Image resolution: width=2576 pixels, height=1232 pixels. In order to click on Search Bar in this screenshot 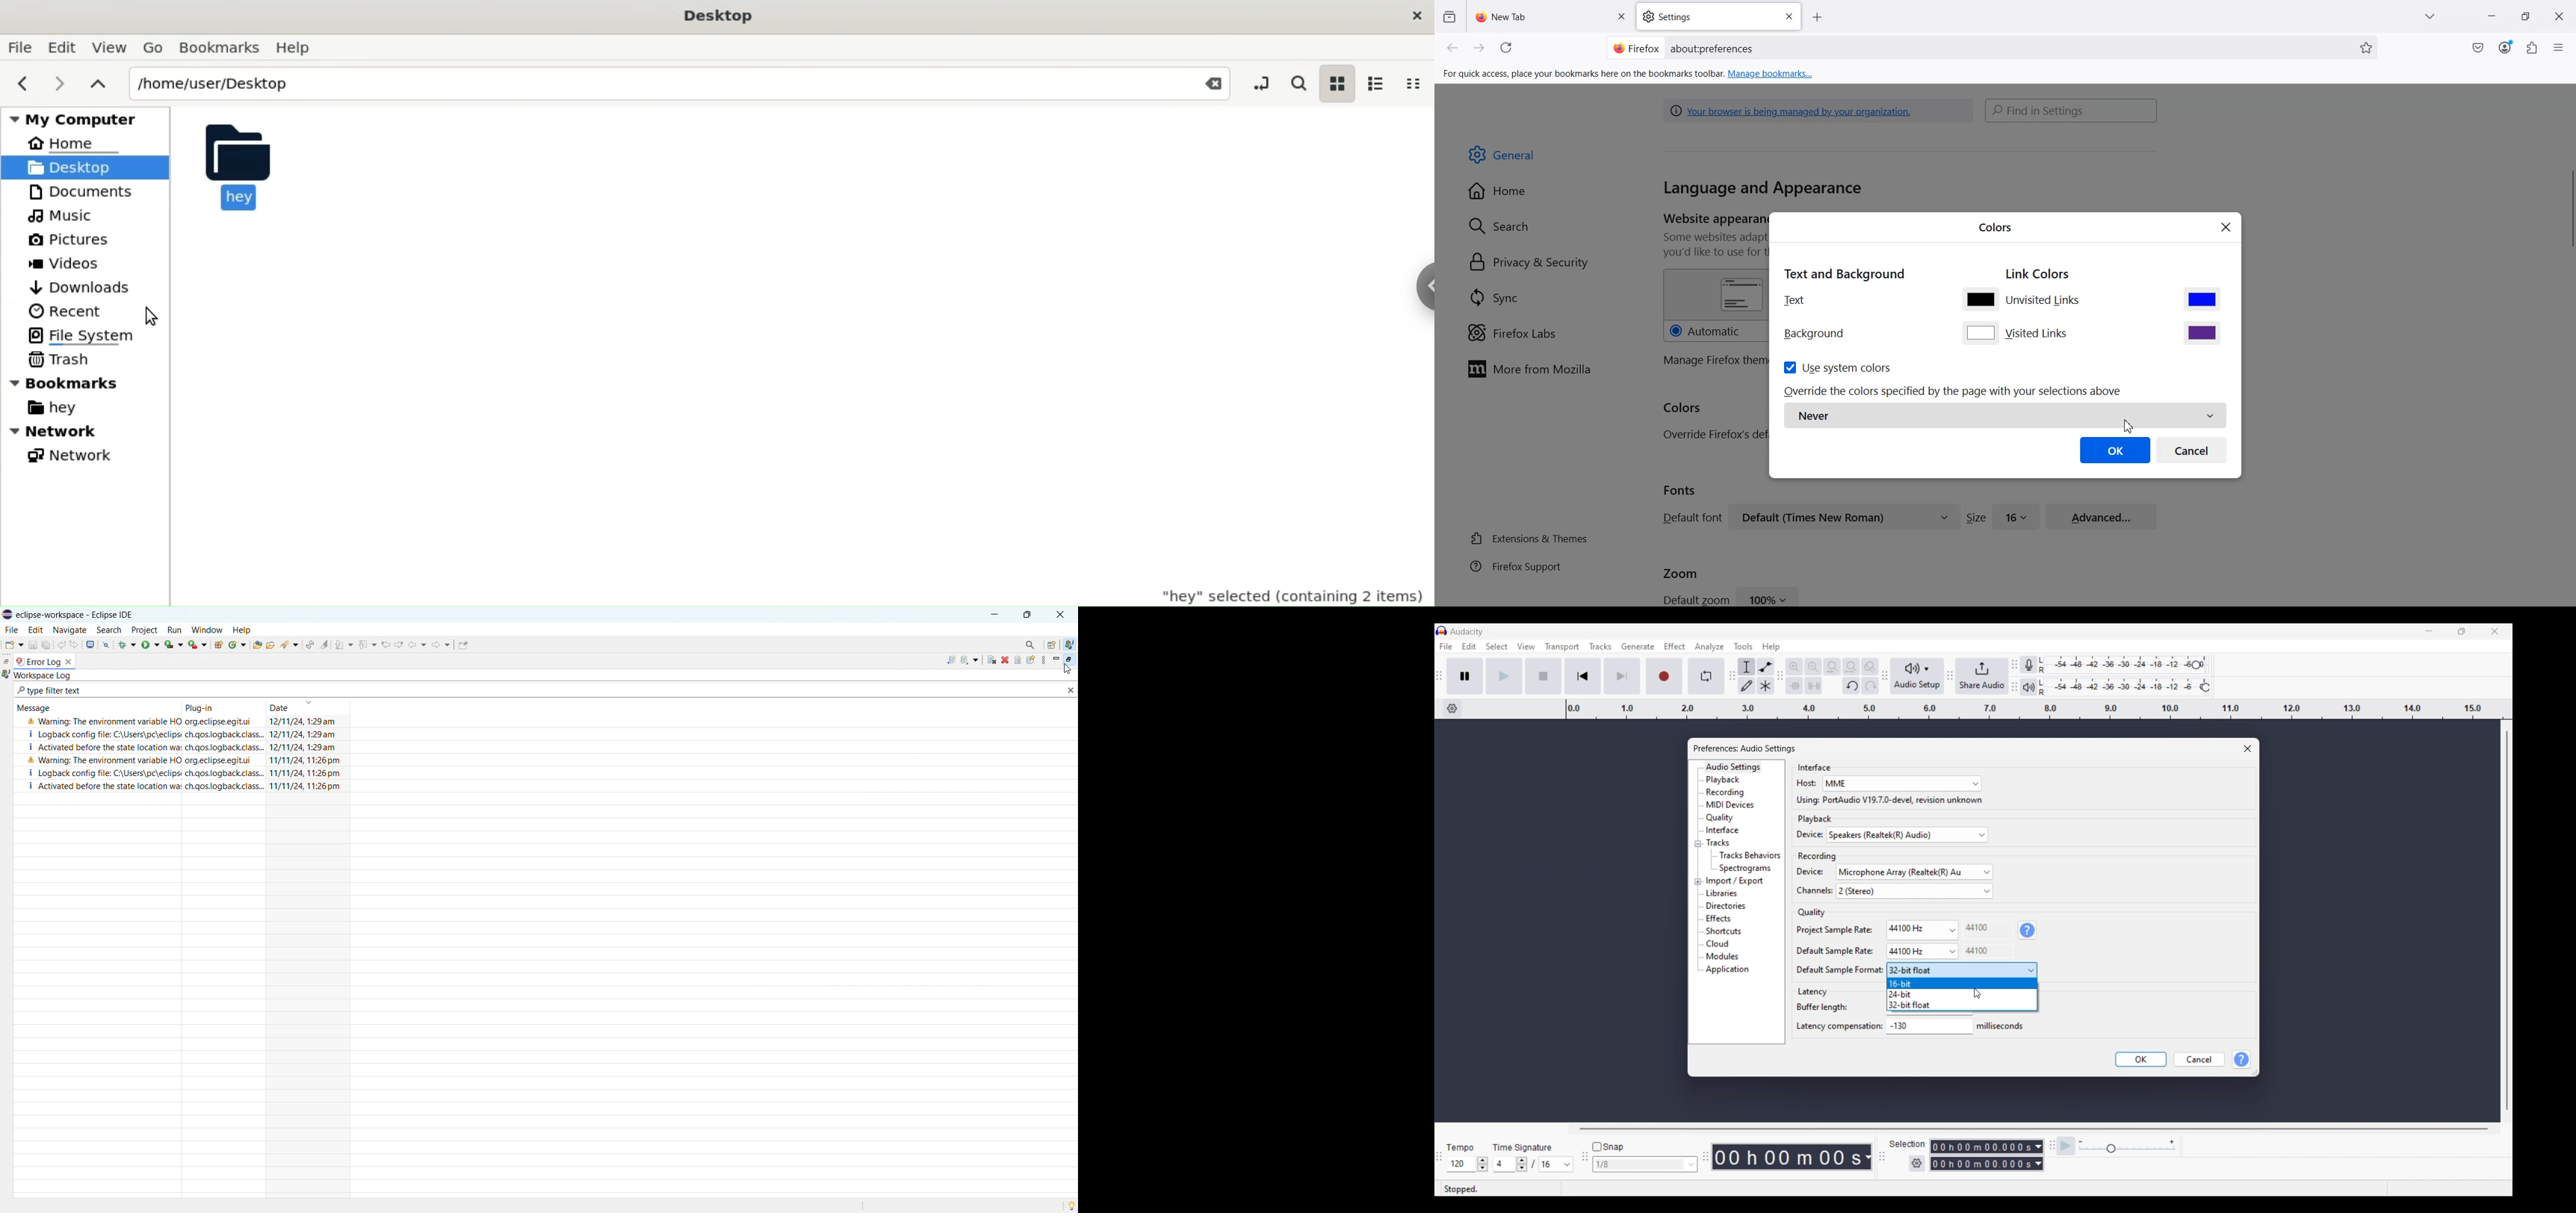, I will do `click(1990, 48)`.